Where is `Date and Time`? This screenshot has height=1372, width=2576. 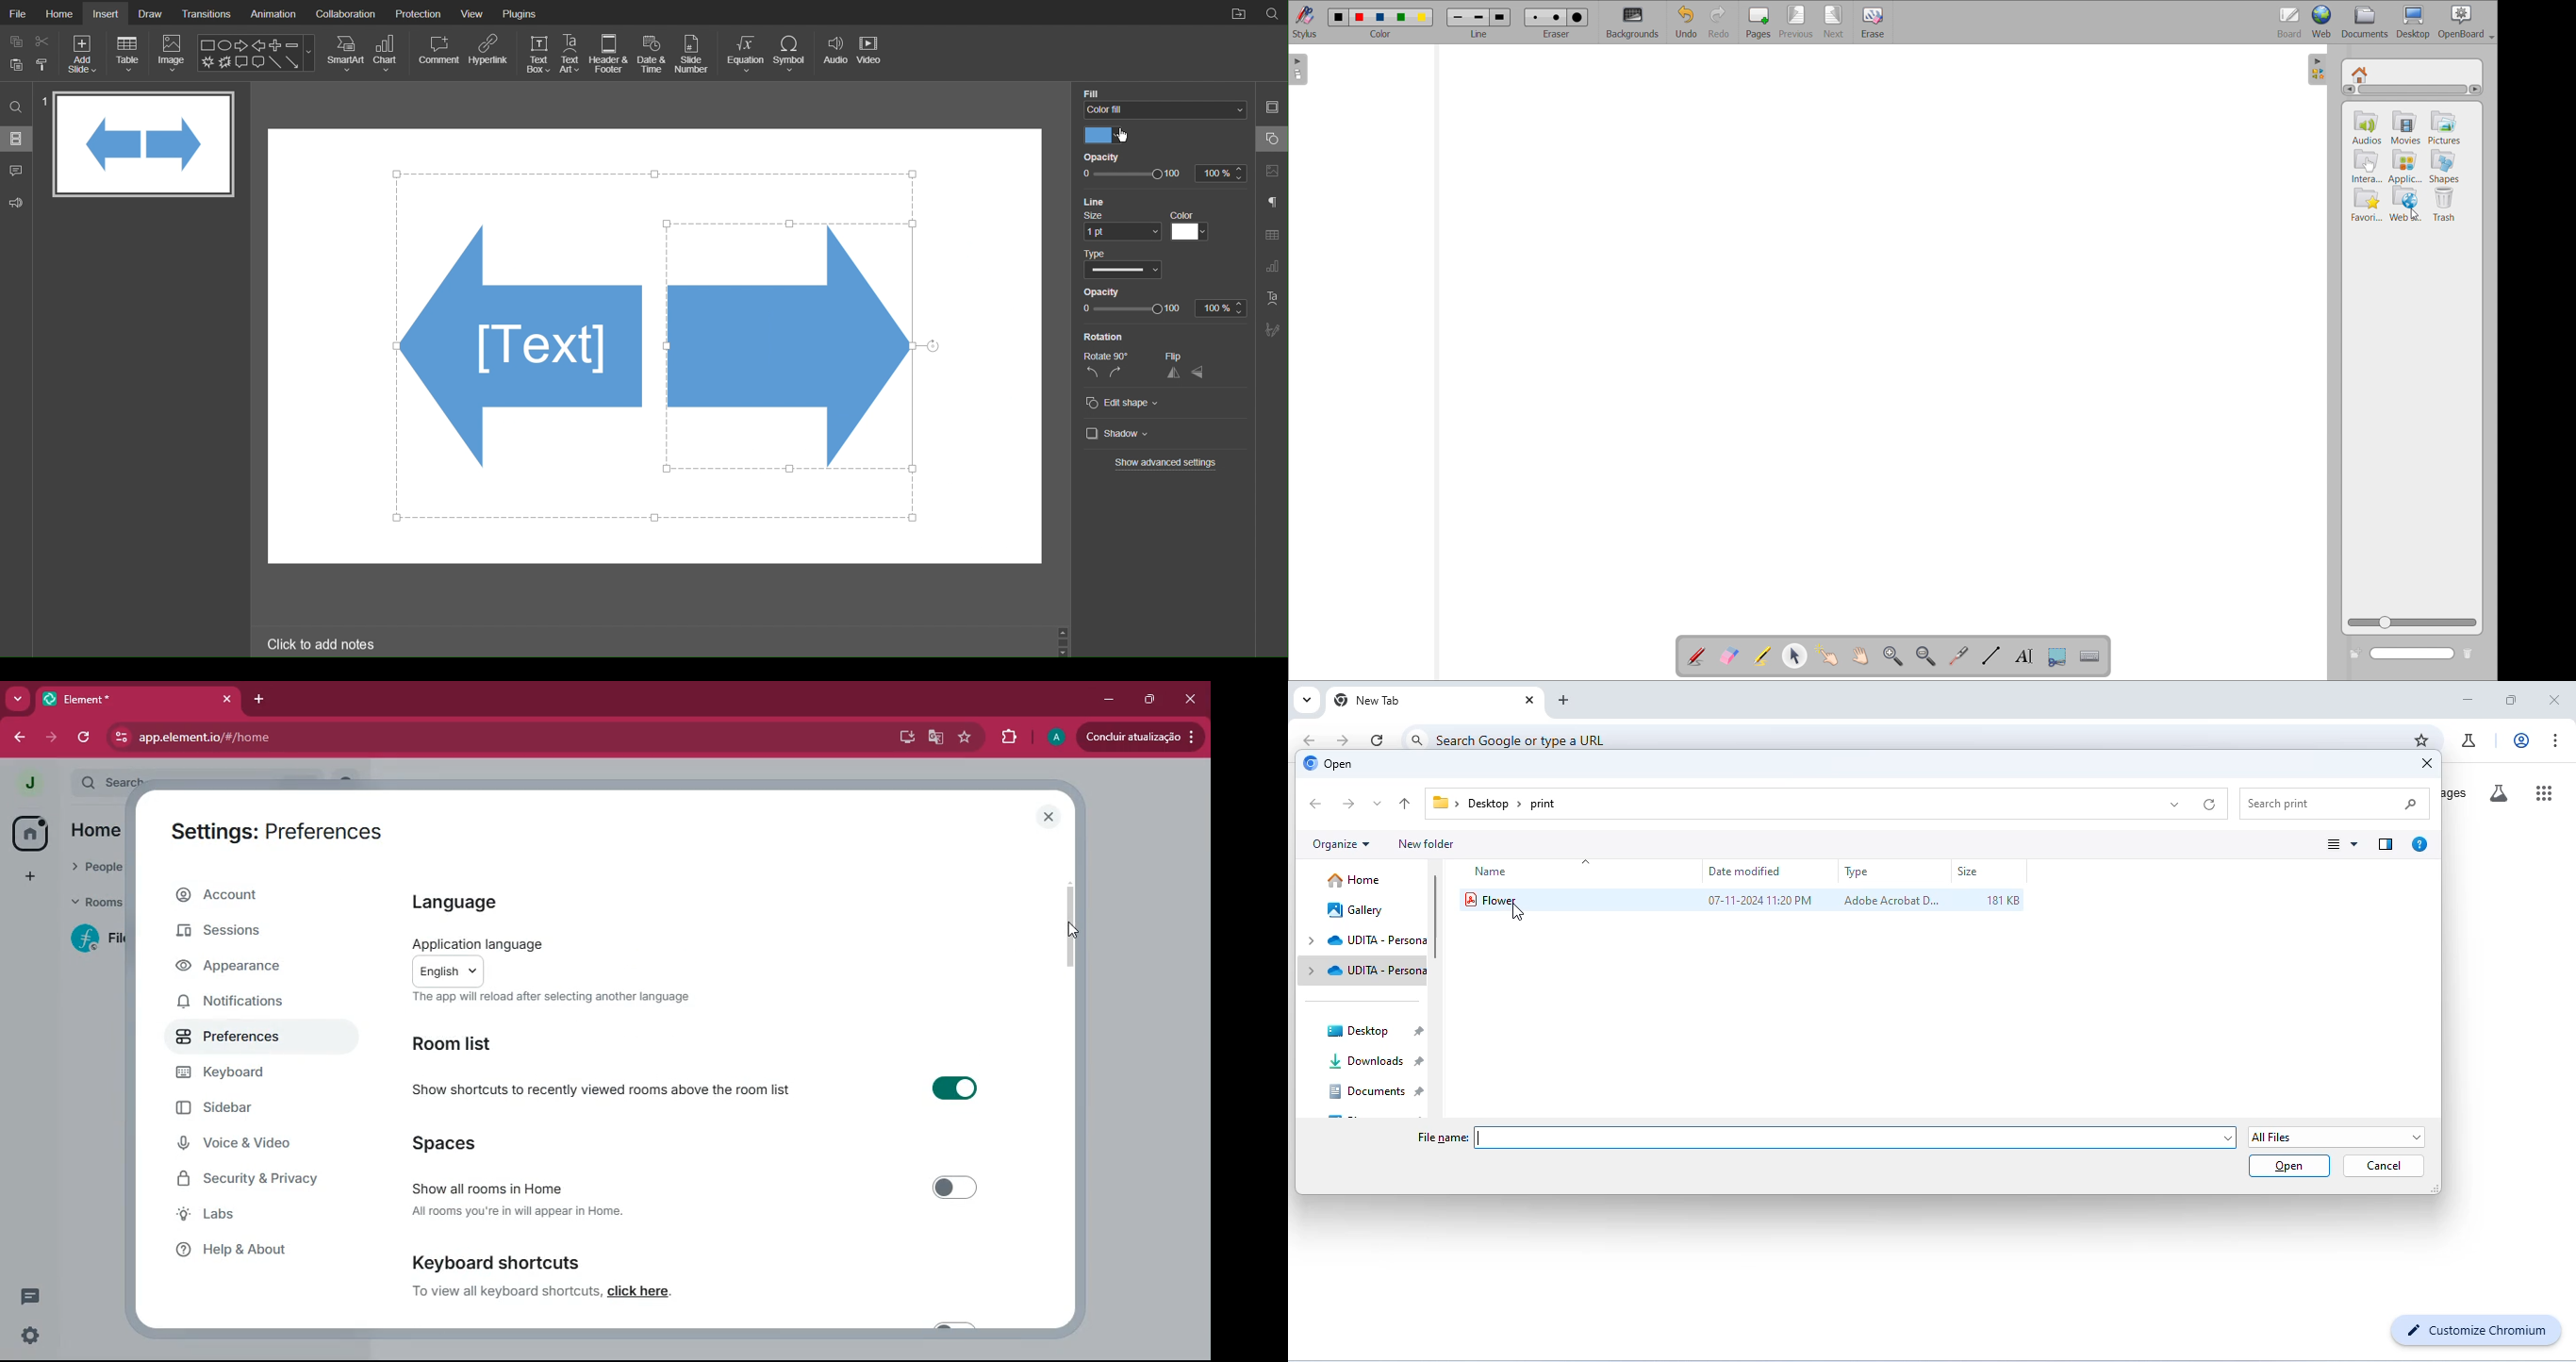
Date and Time is located at coordinates (651, 54).